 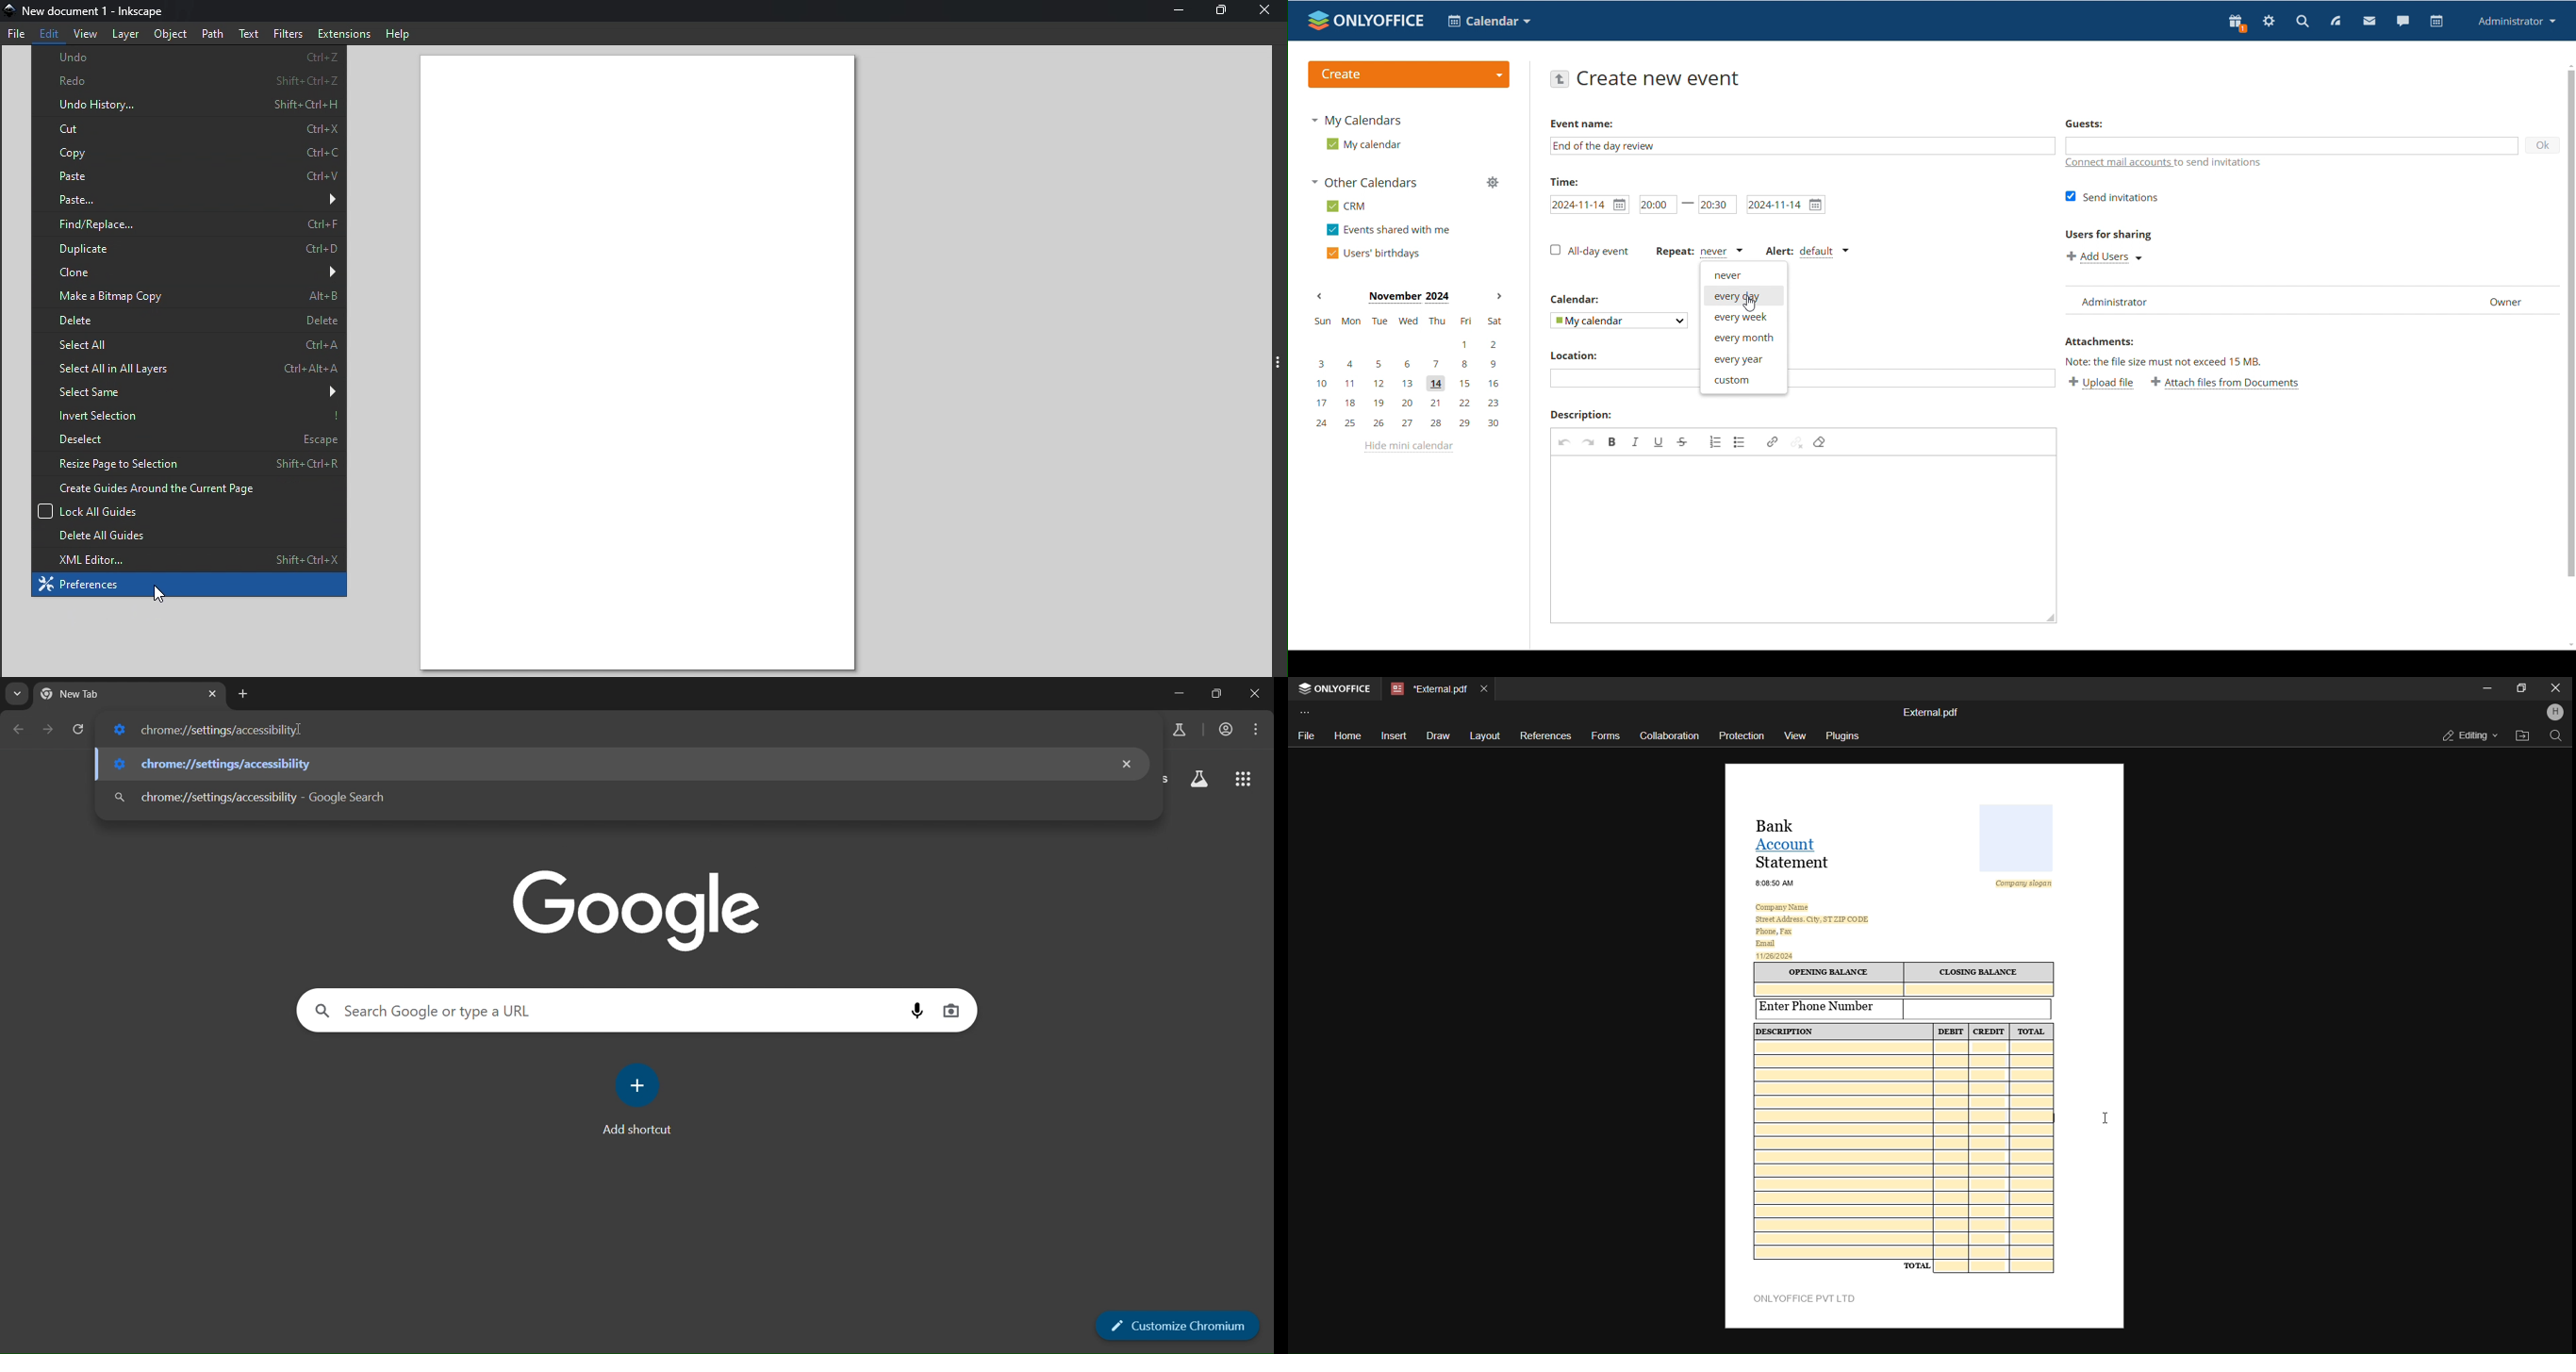 I want to click on select calendar, so click(x=1620, y=320).